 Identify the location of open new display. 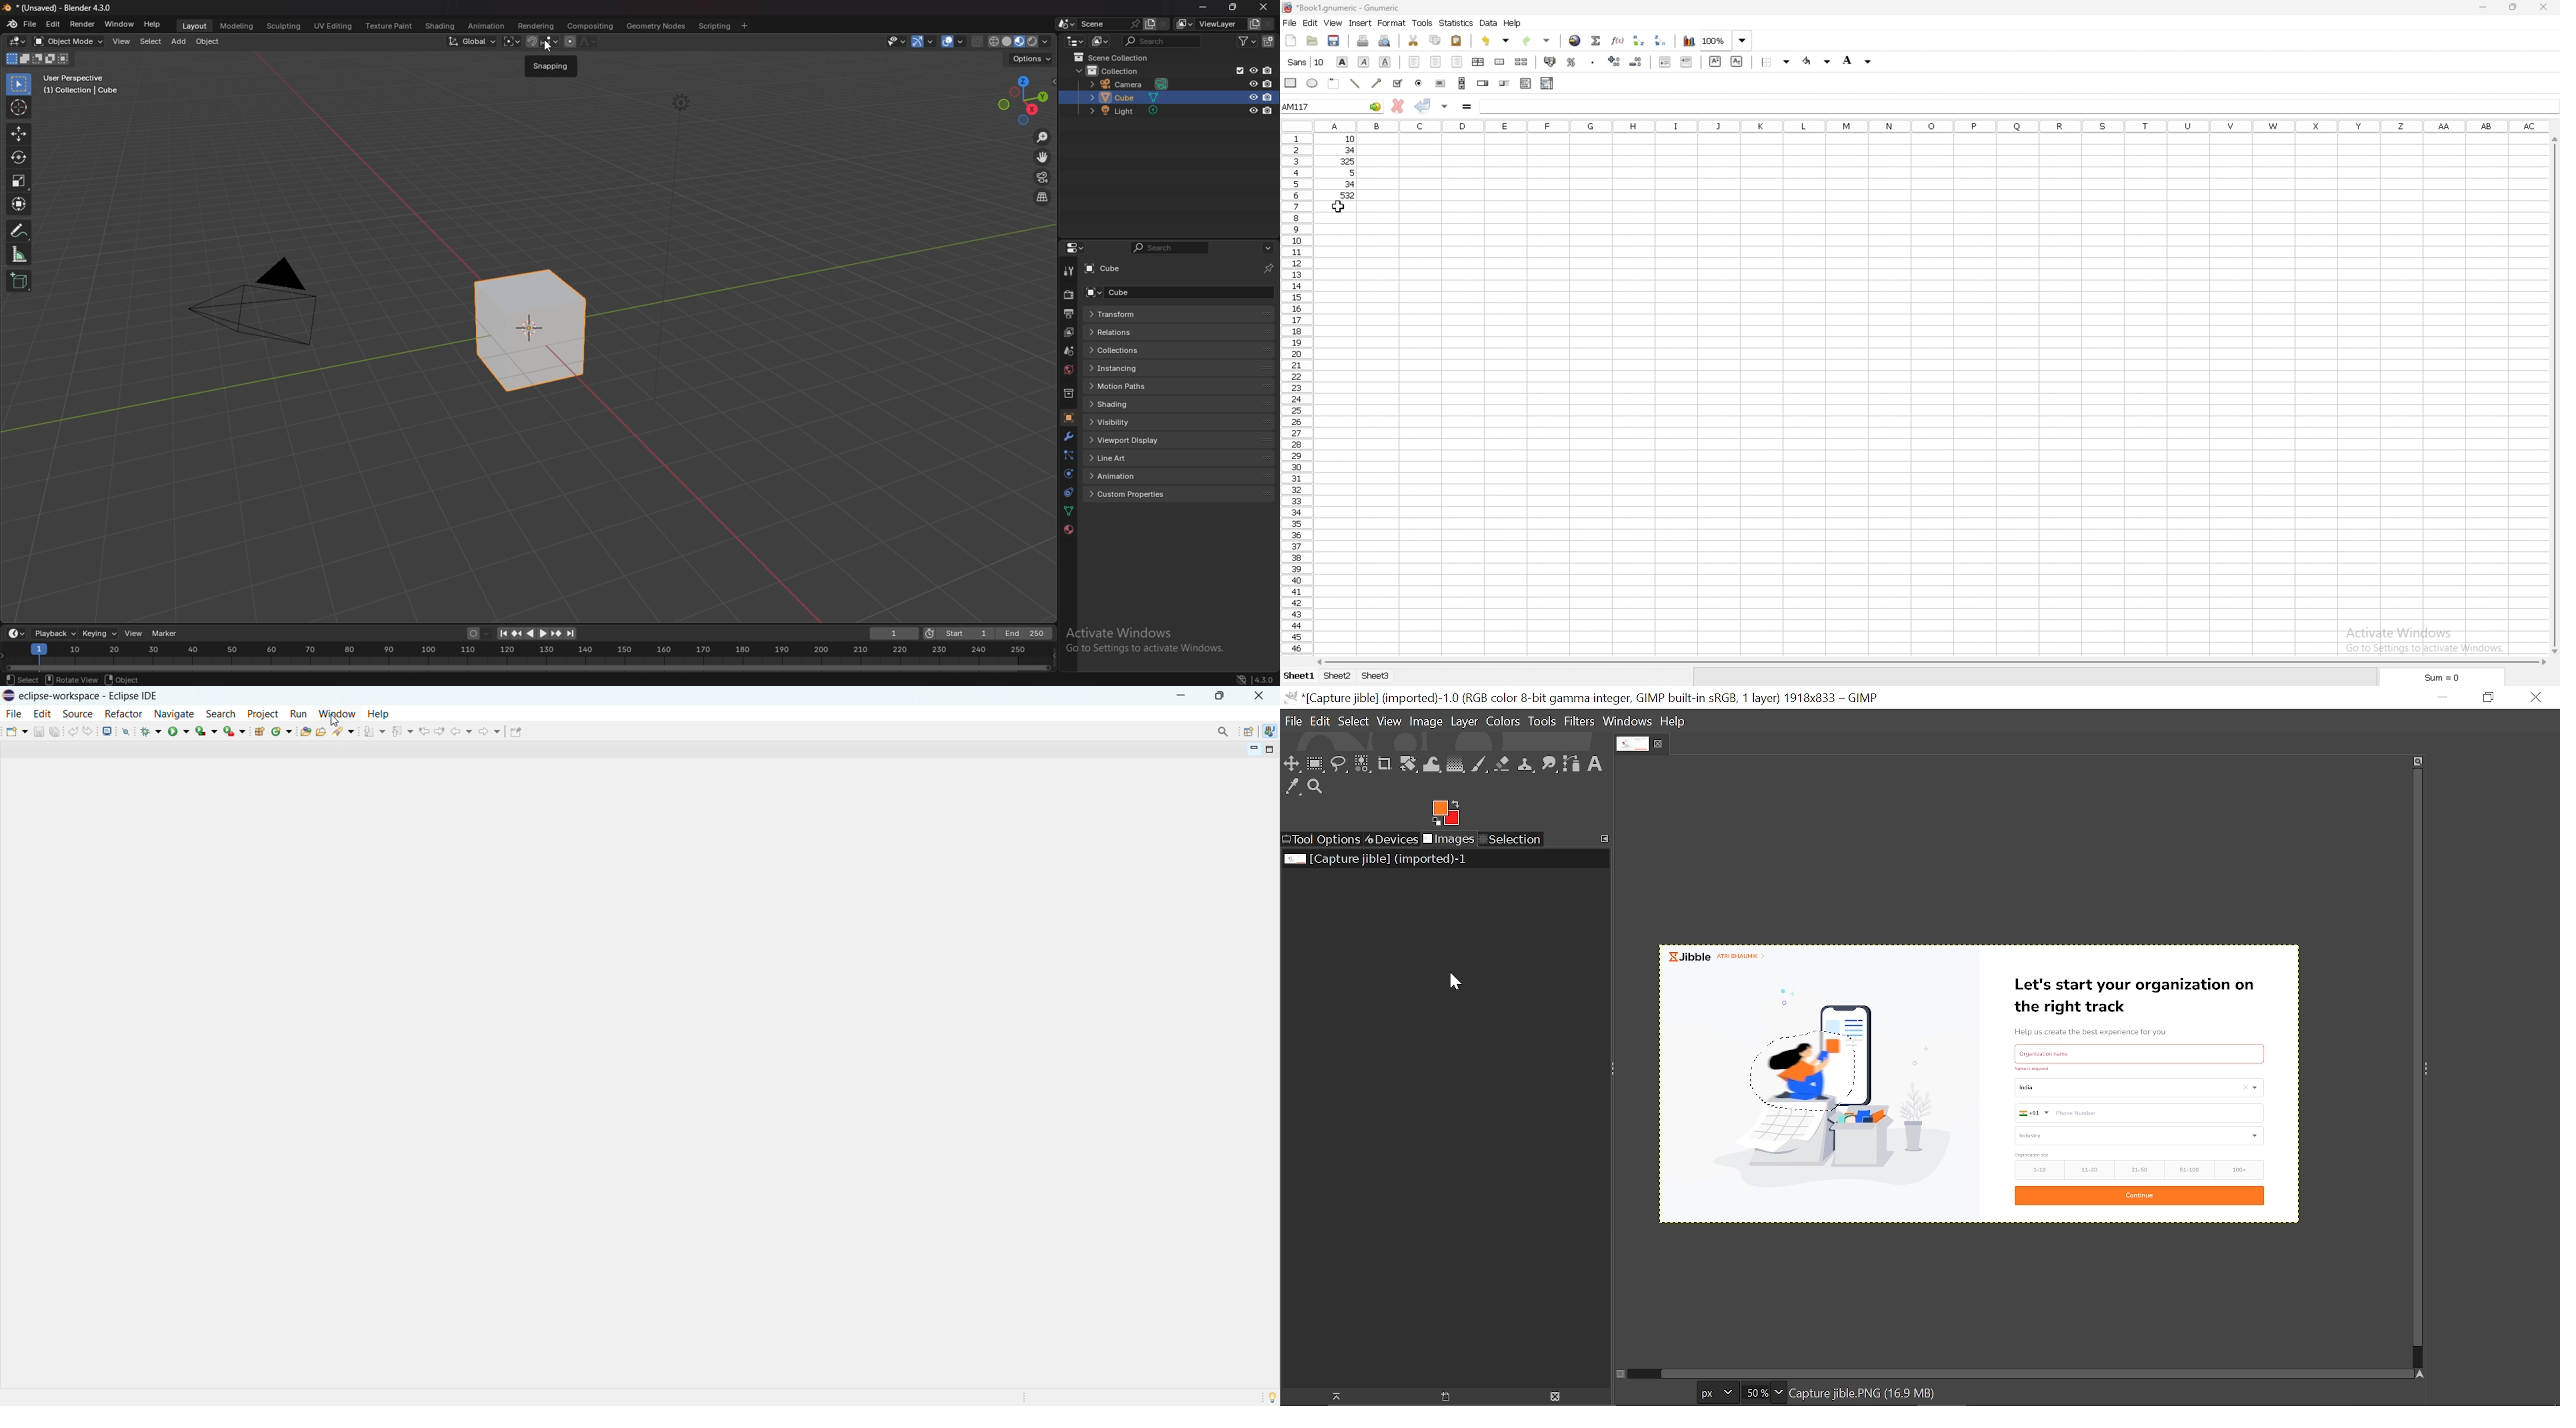
(1438, 1397).